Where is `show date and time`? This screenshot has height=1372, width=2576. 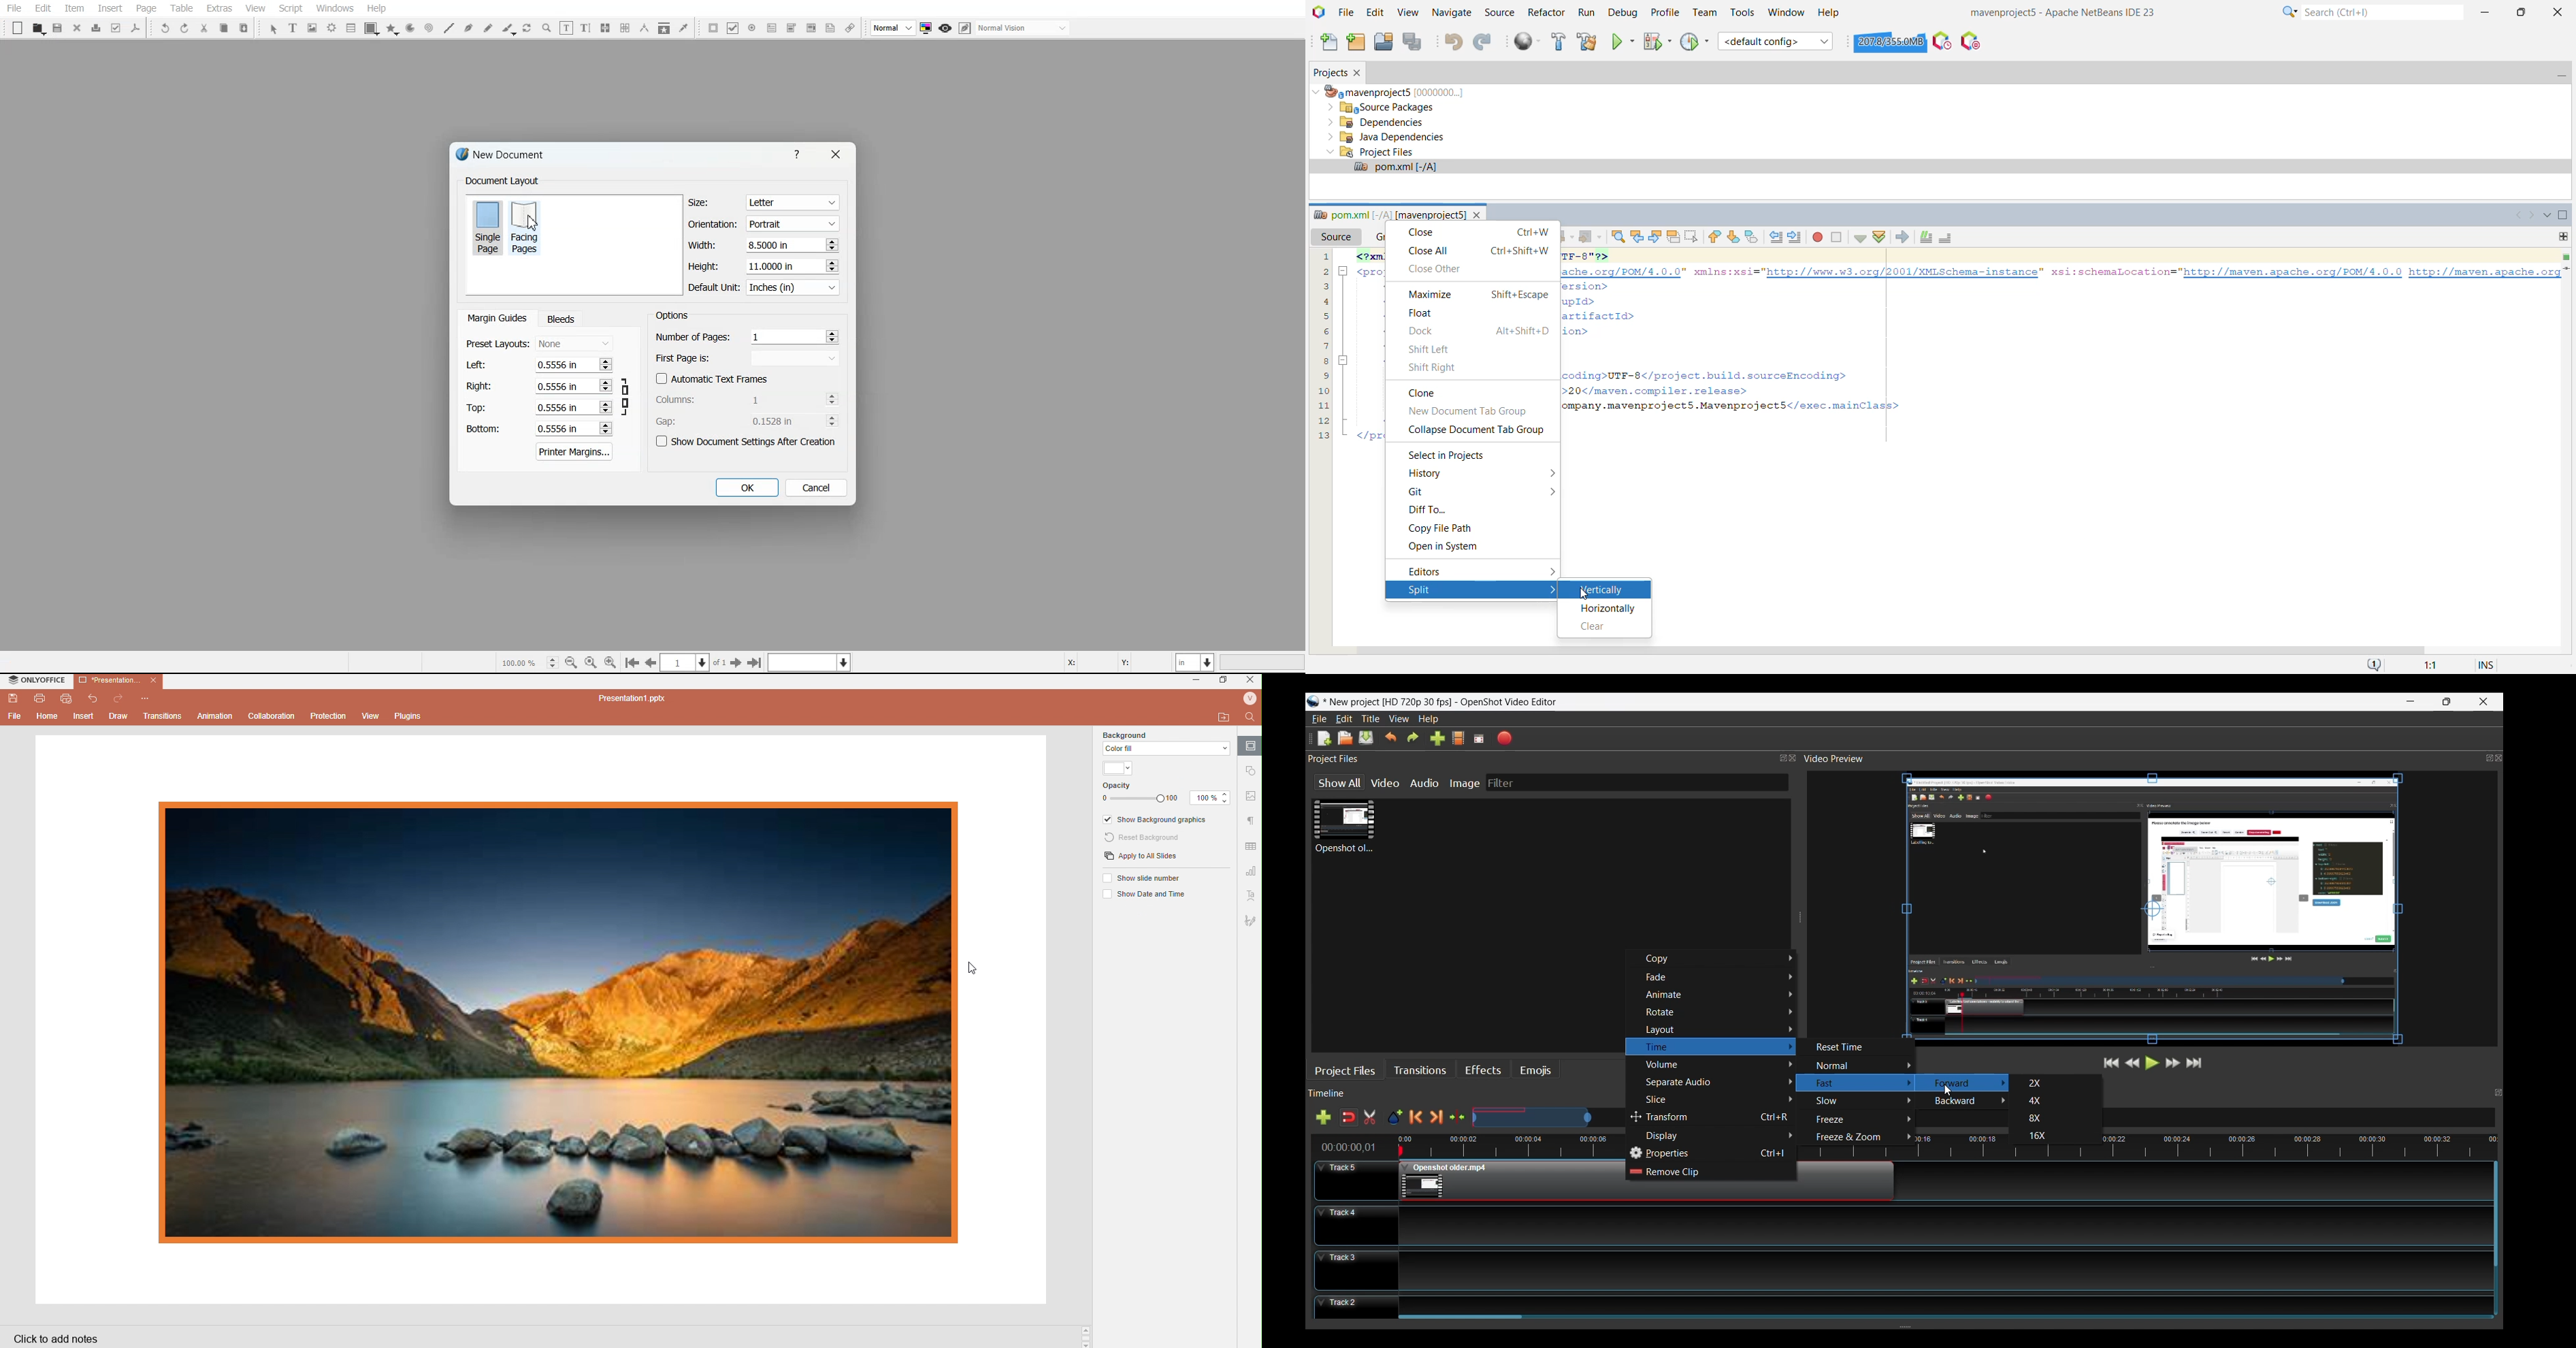
show date and time is located at coordinates (1153, 894).